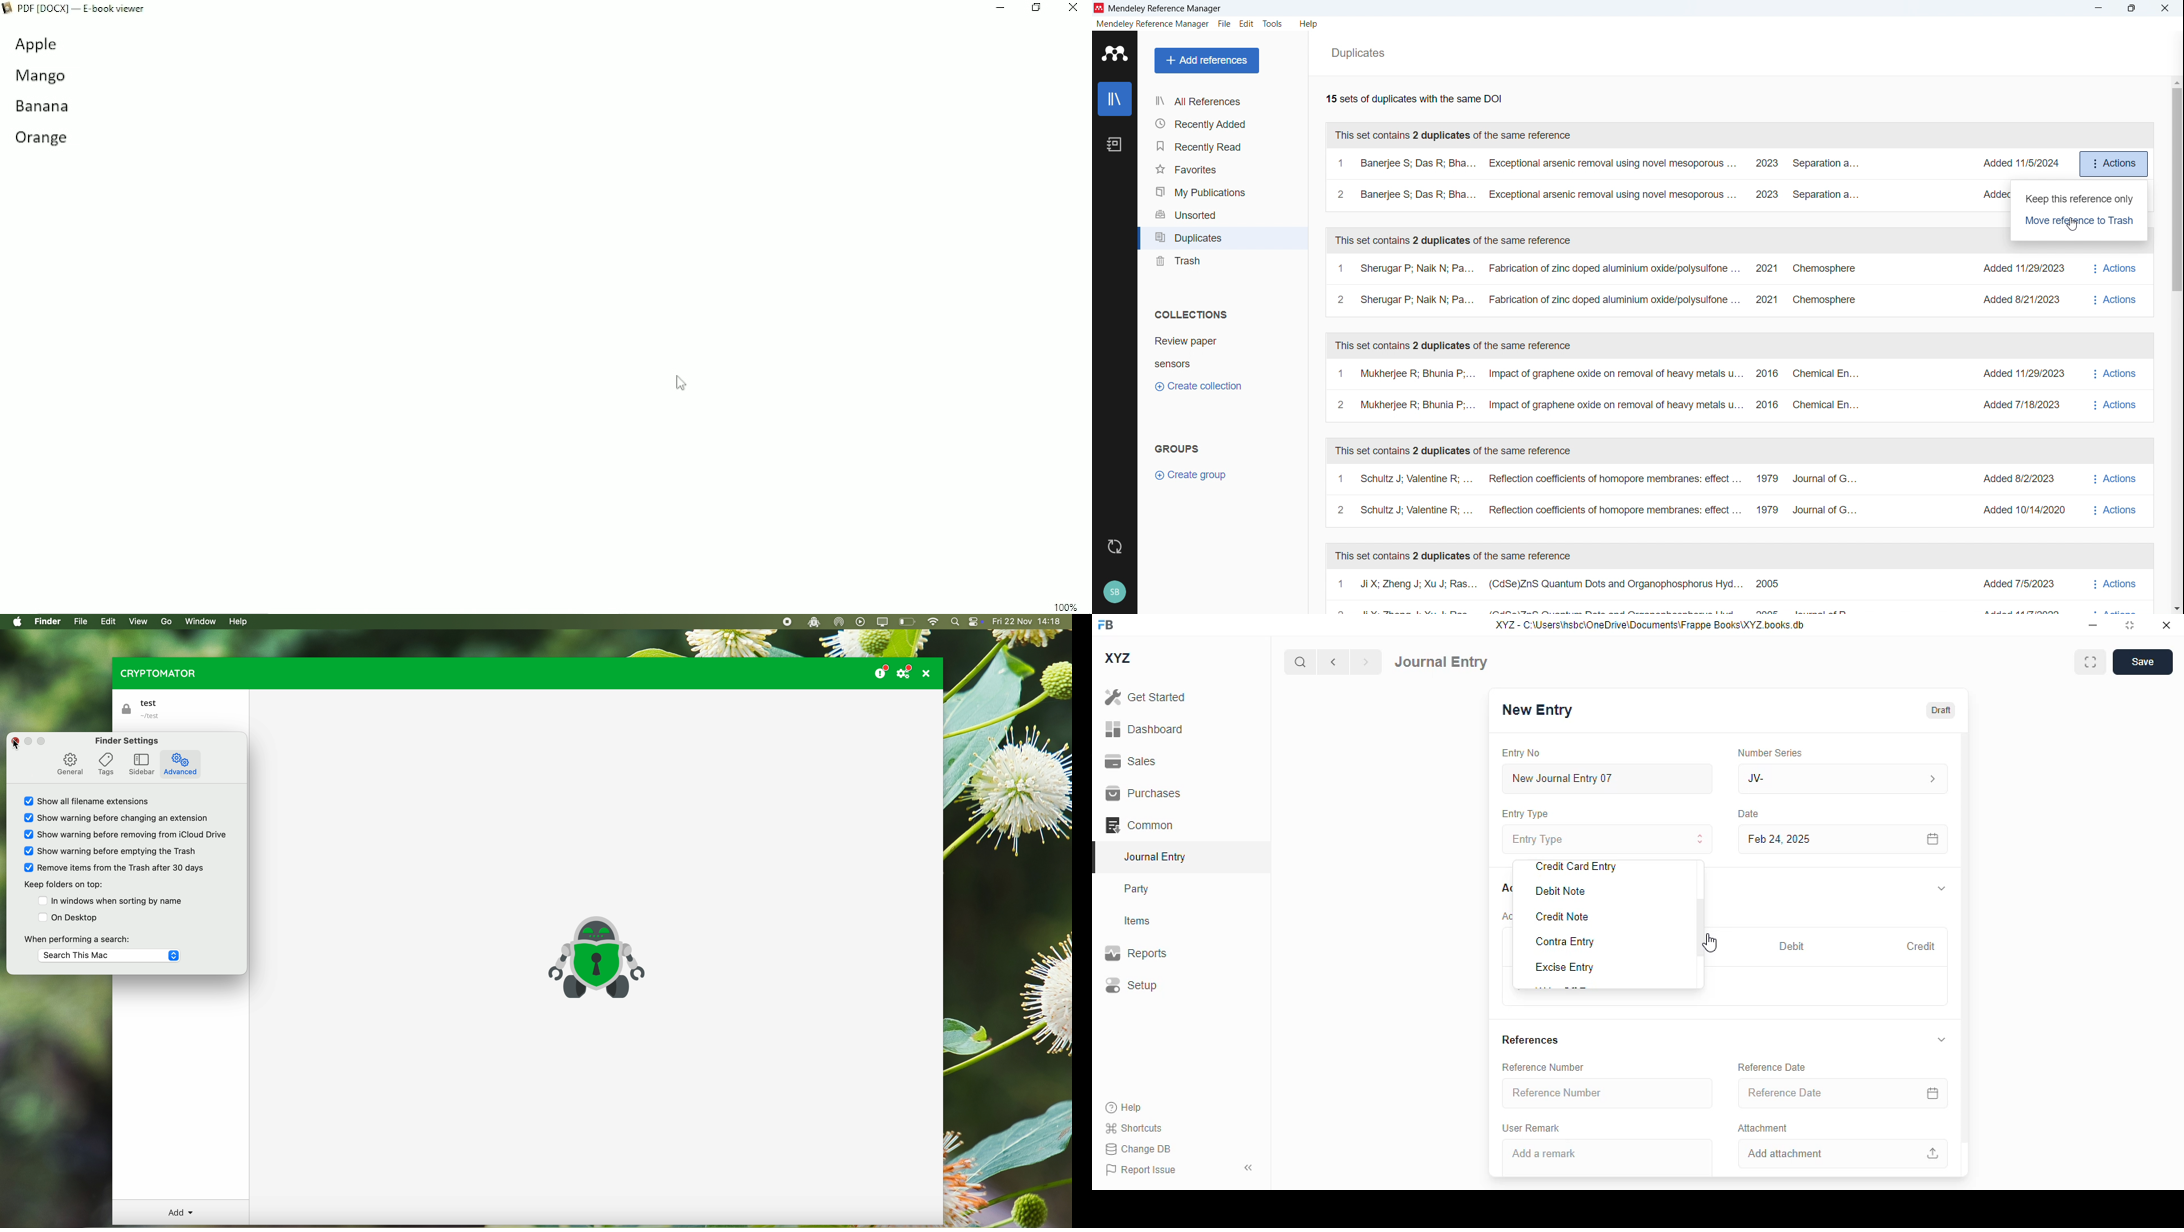 This screenshot has height=1232, width=2184. Describe the element at coordinates (1145, 793) in the screenshot. I see `purchases` at that location.